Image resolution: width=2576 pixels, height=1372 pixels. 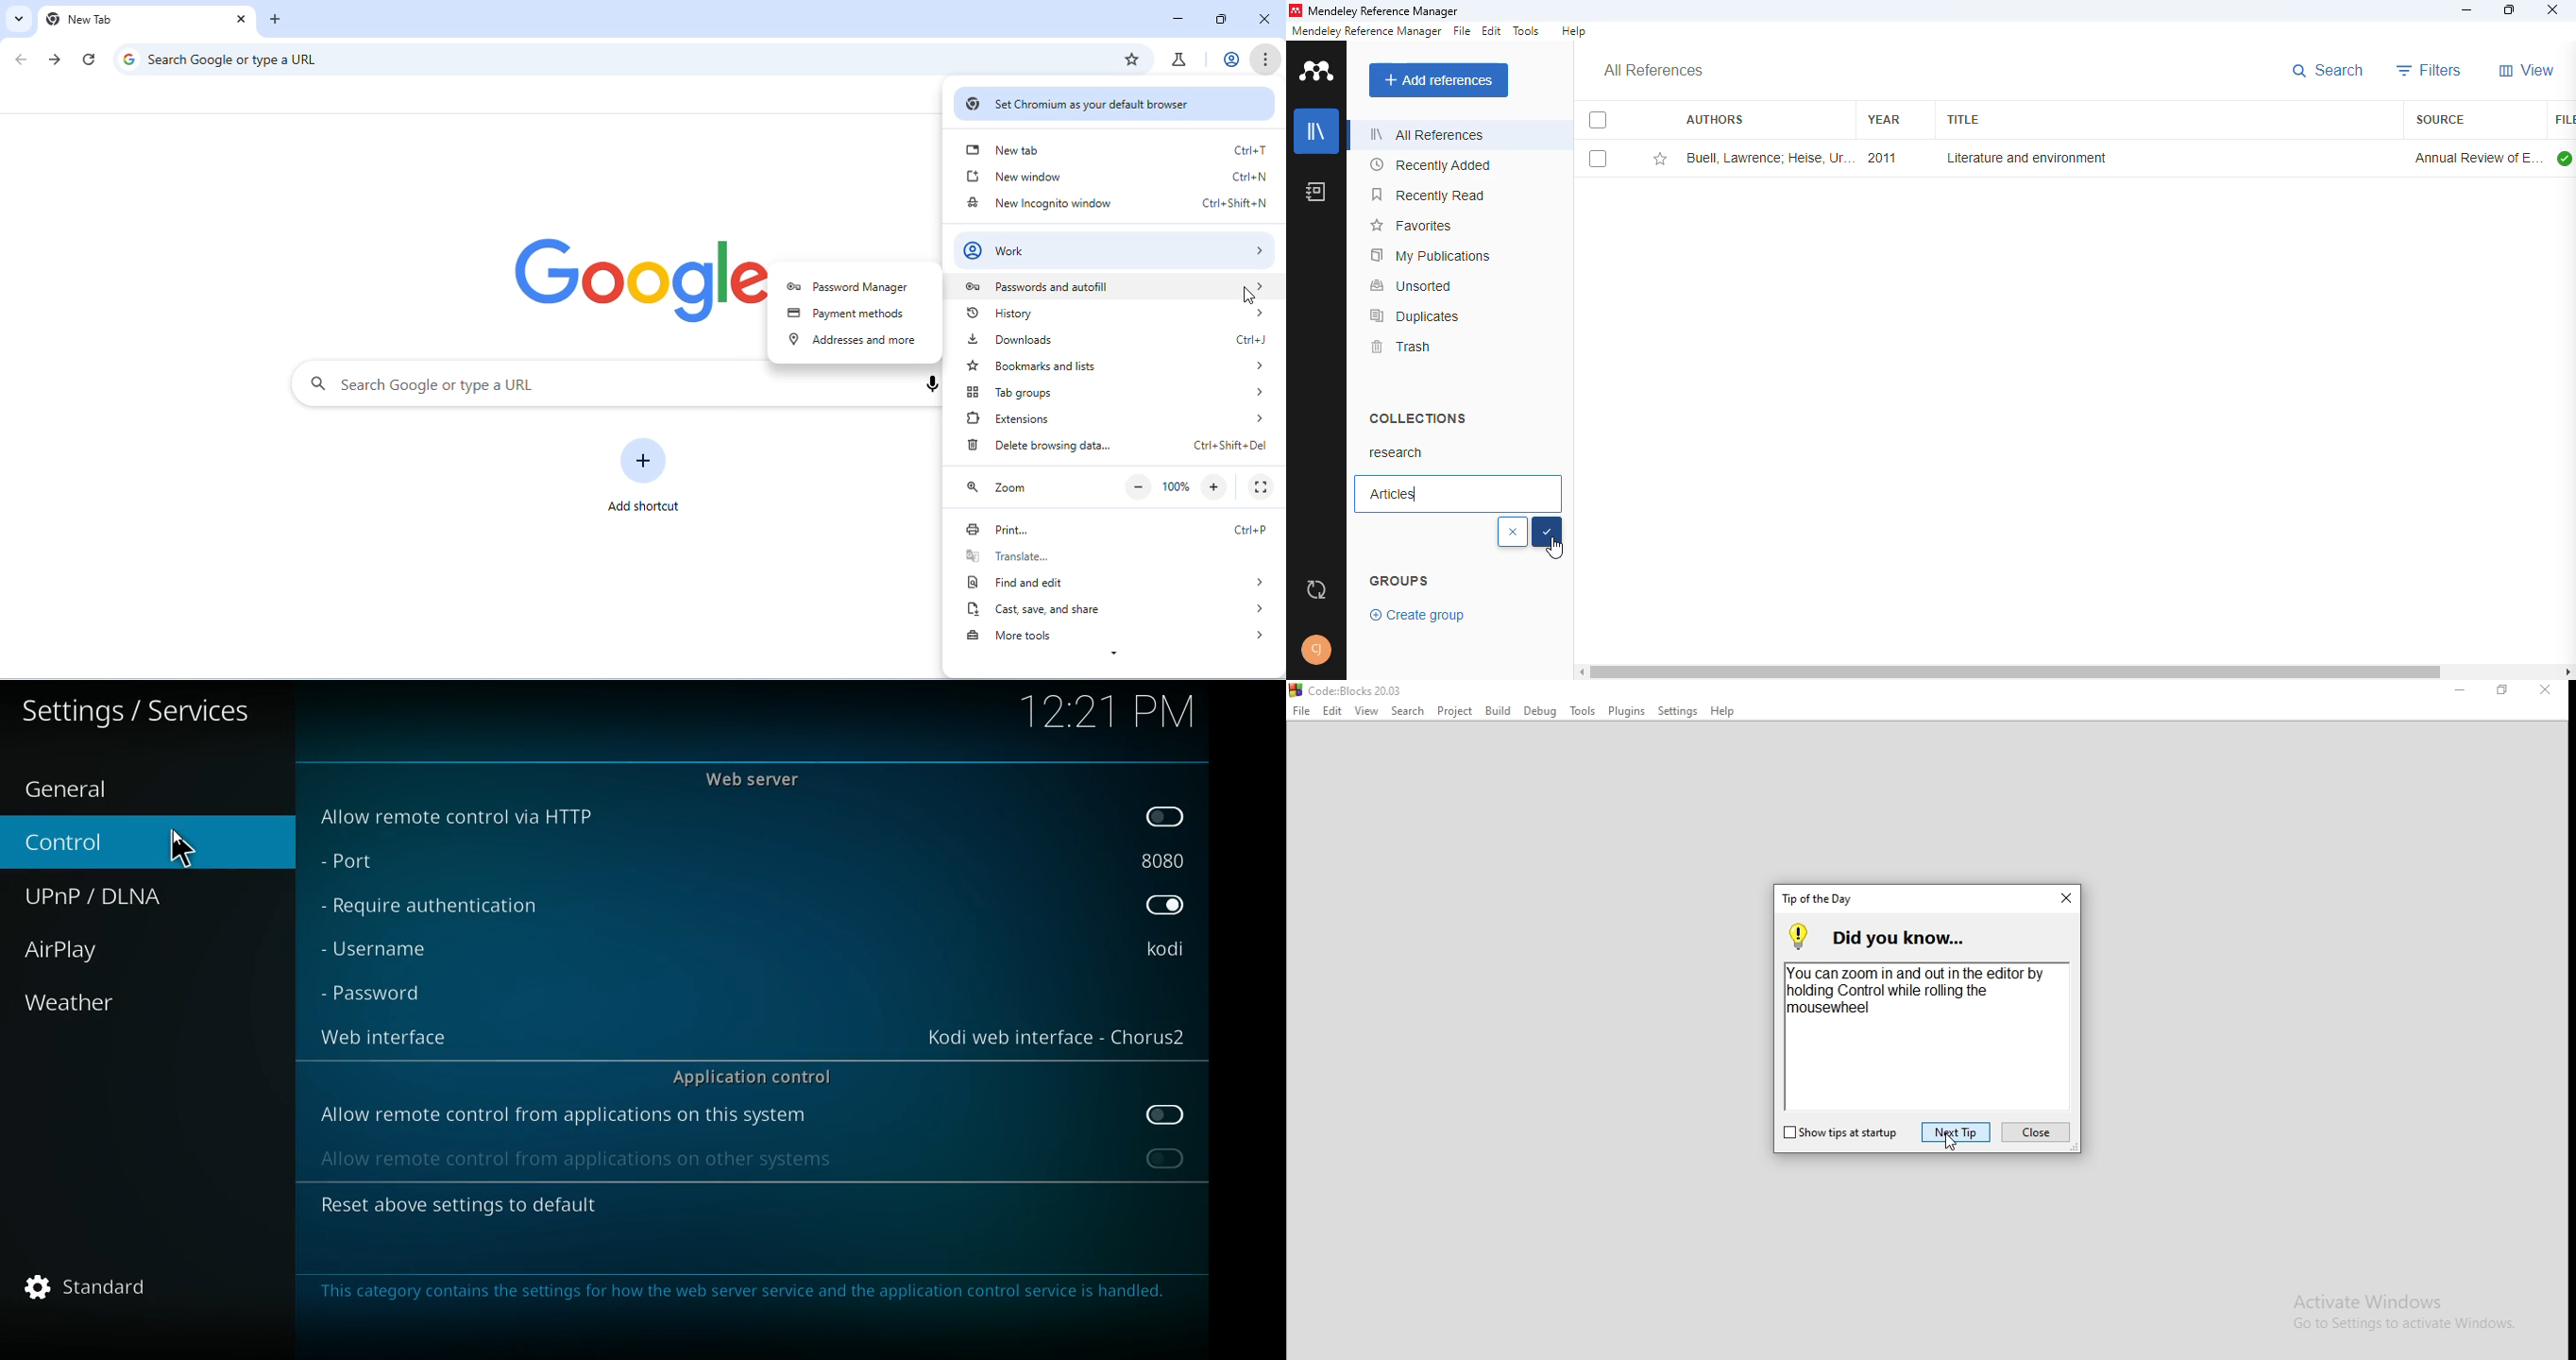 What do you see at coordinates (1118, 316) in the screenshot?
I see `history` at bounding box center [1118, 316].